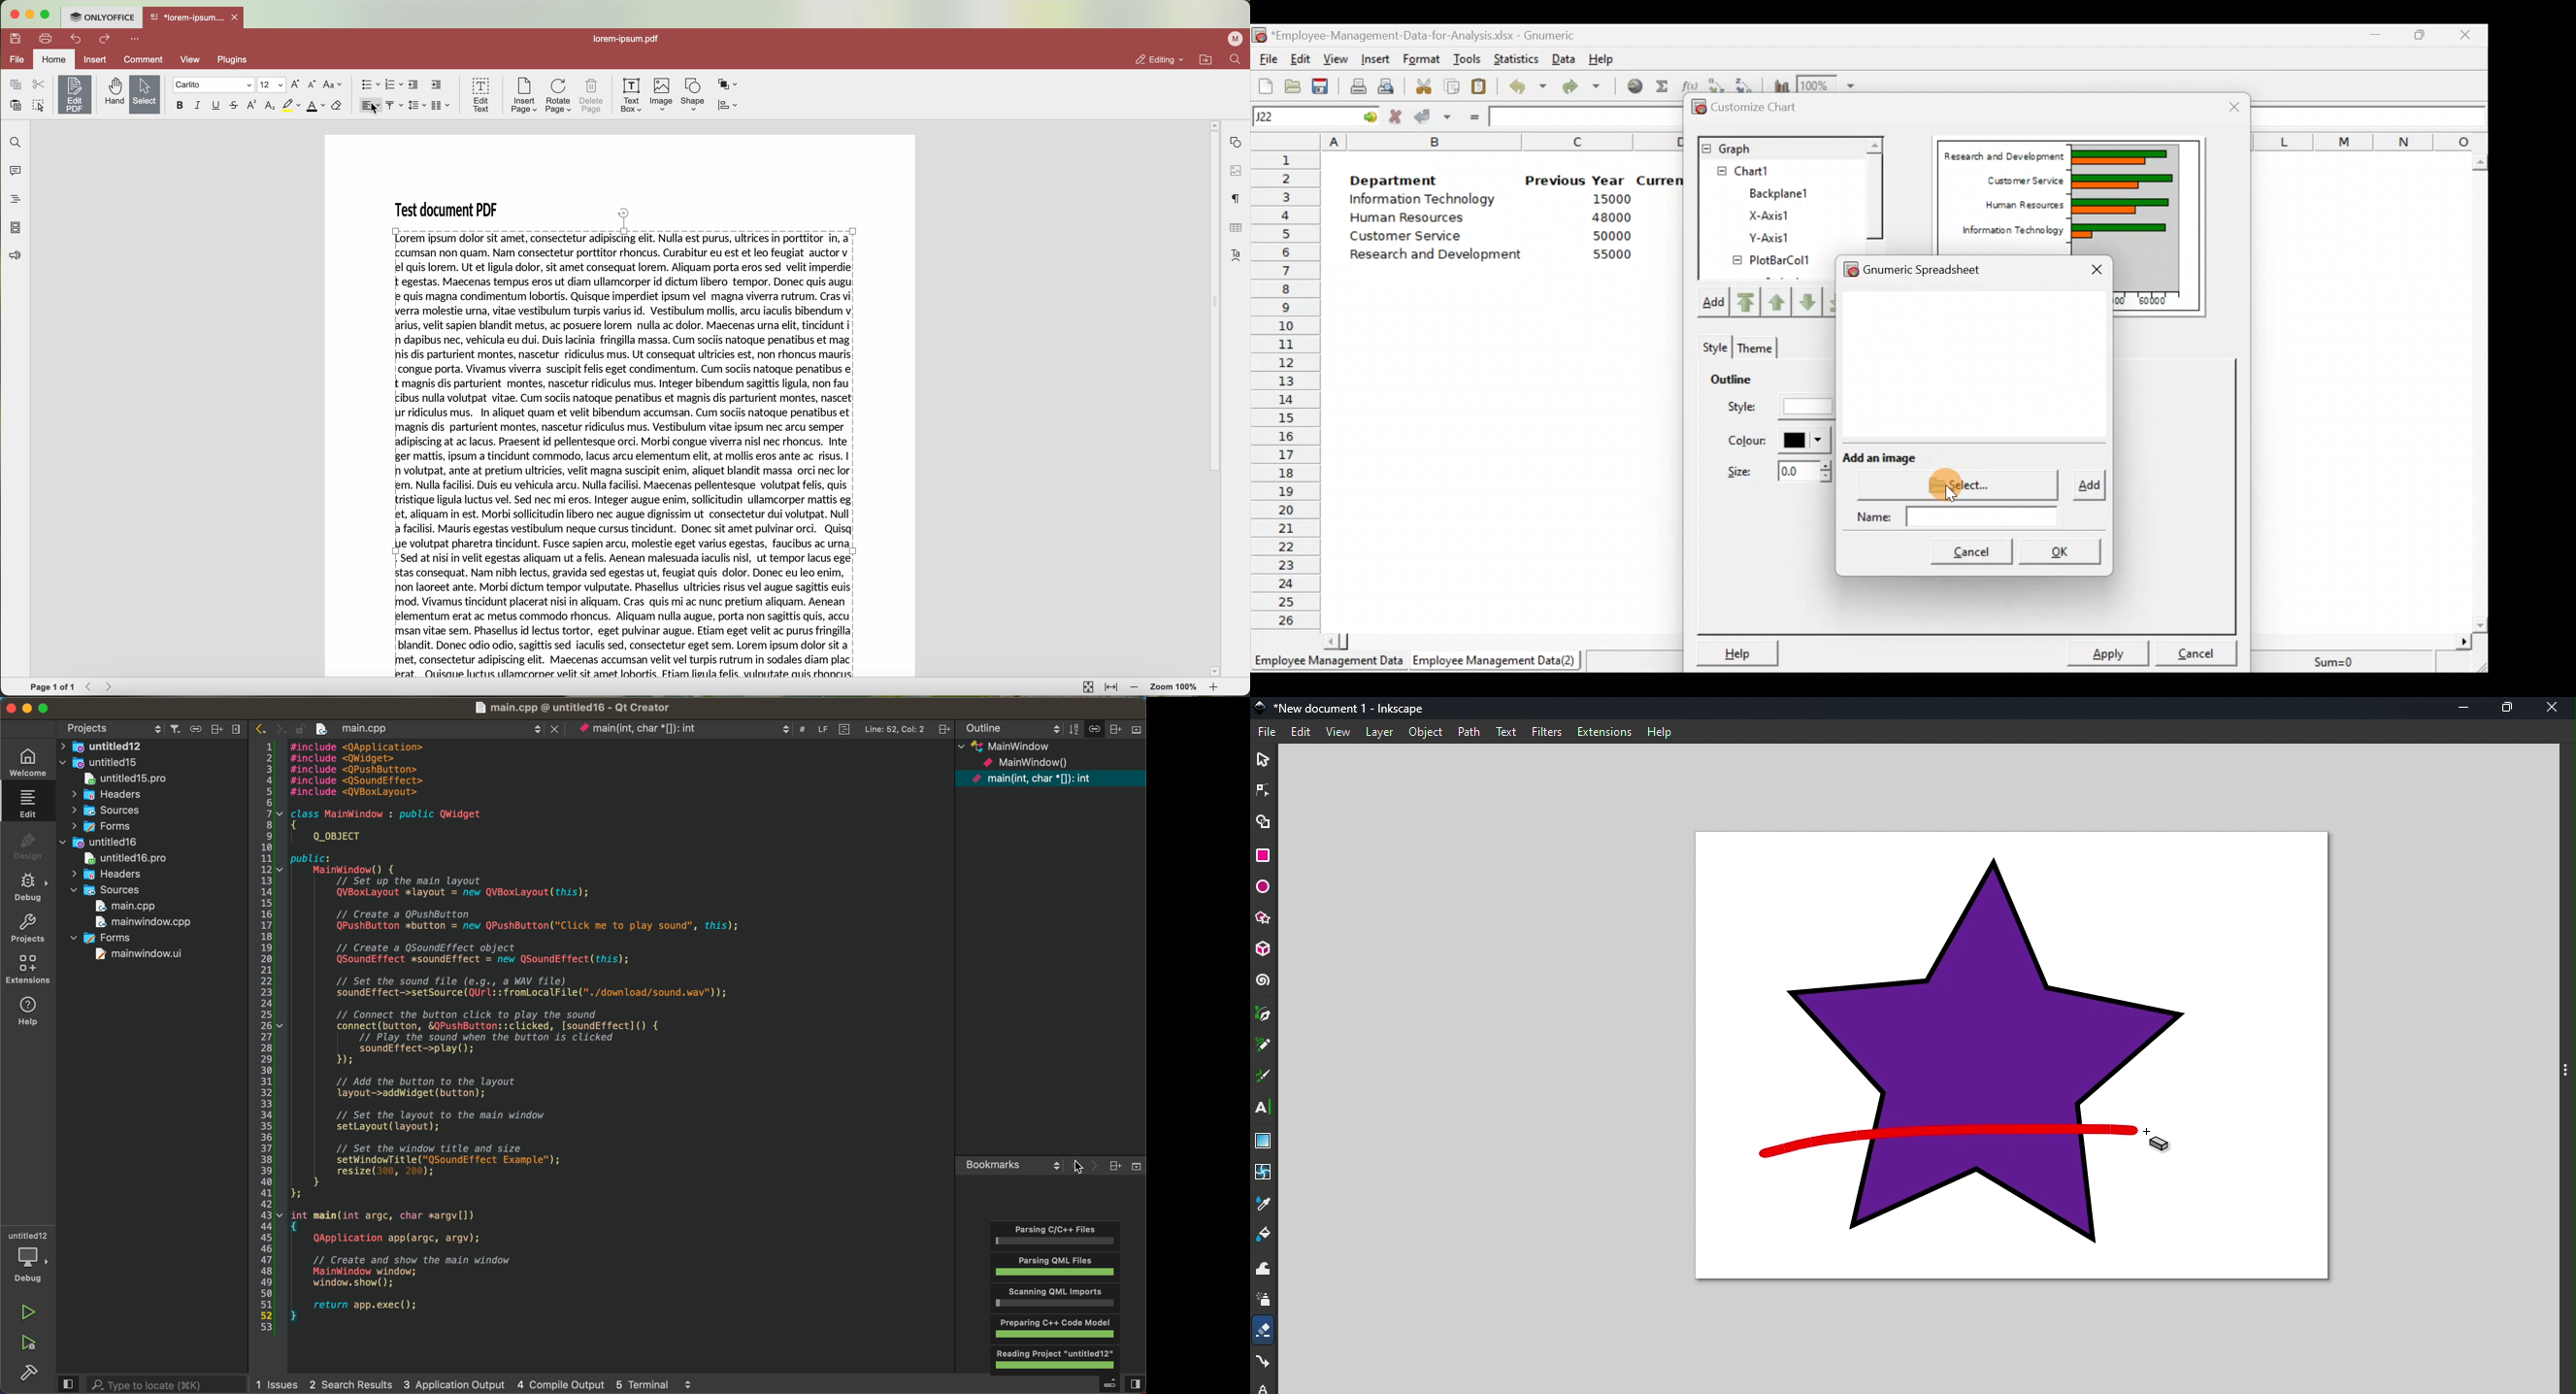 The image size is (2576, 1400). I want to click on bold, so click(181, 106).